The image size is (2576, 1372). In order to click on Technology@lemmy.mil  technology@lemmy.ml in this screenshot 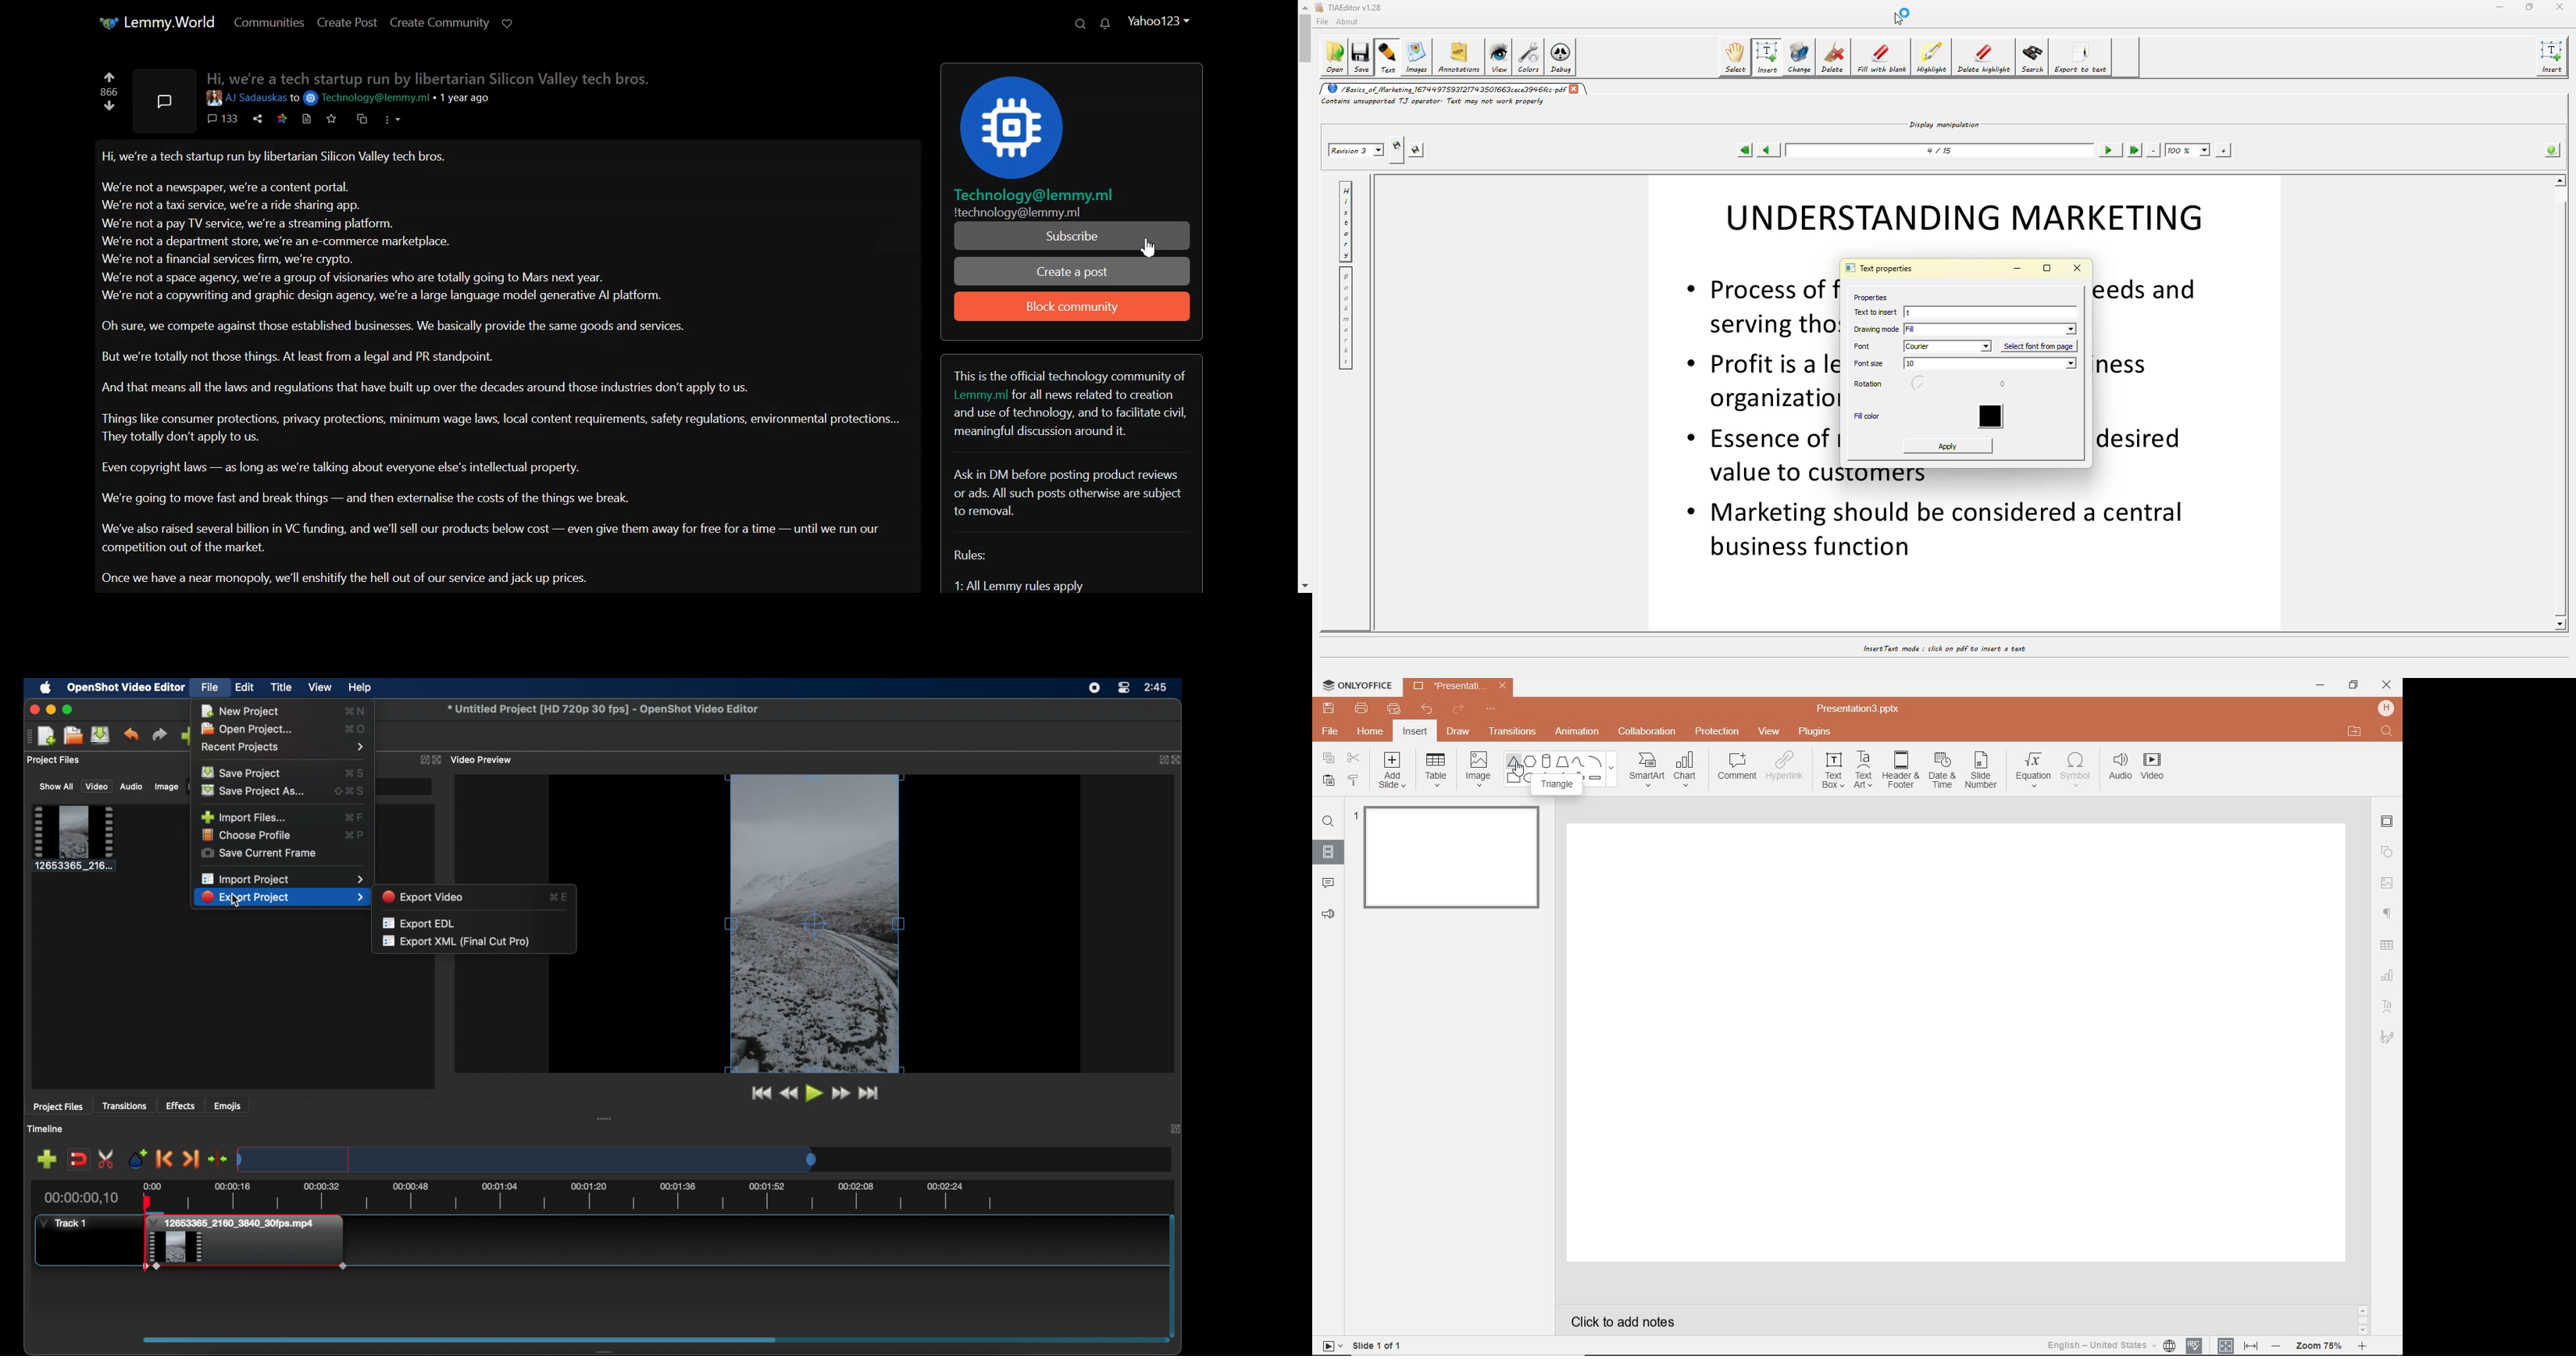, I will do `click(1057, 204)`.